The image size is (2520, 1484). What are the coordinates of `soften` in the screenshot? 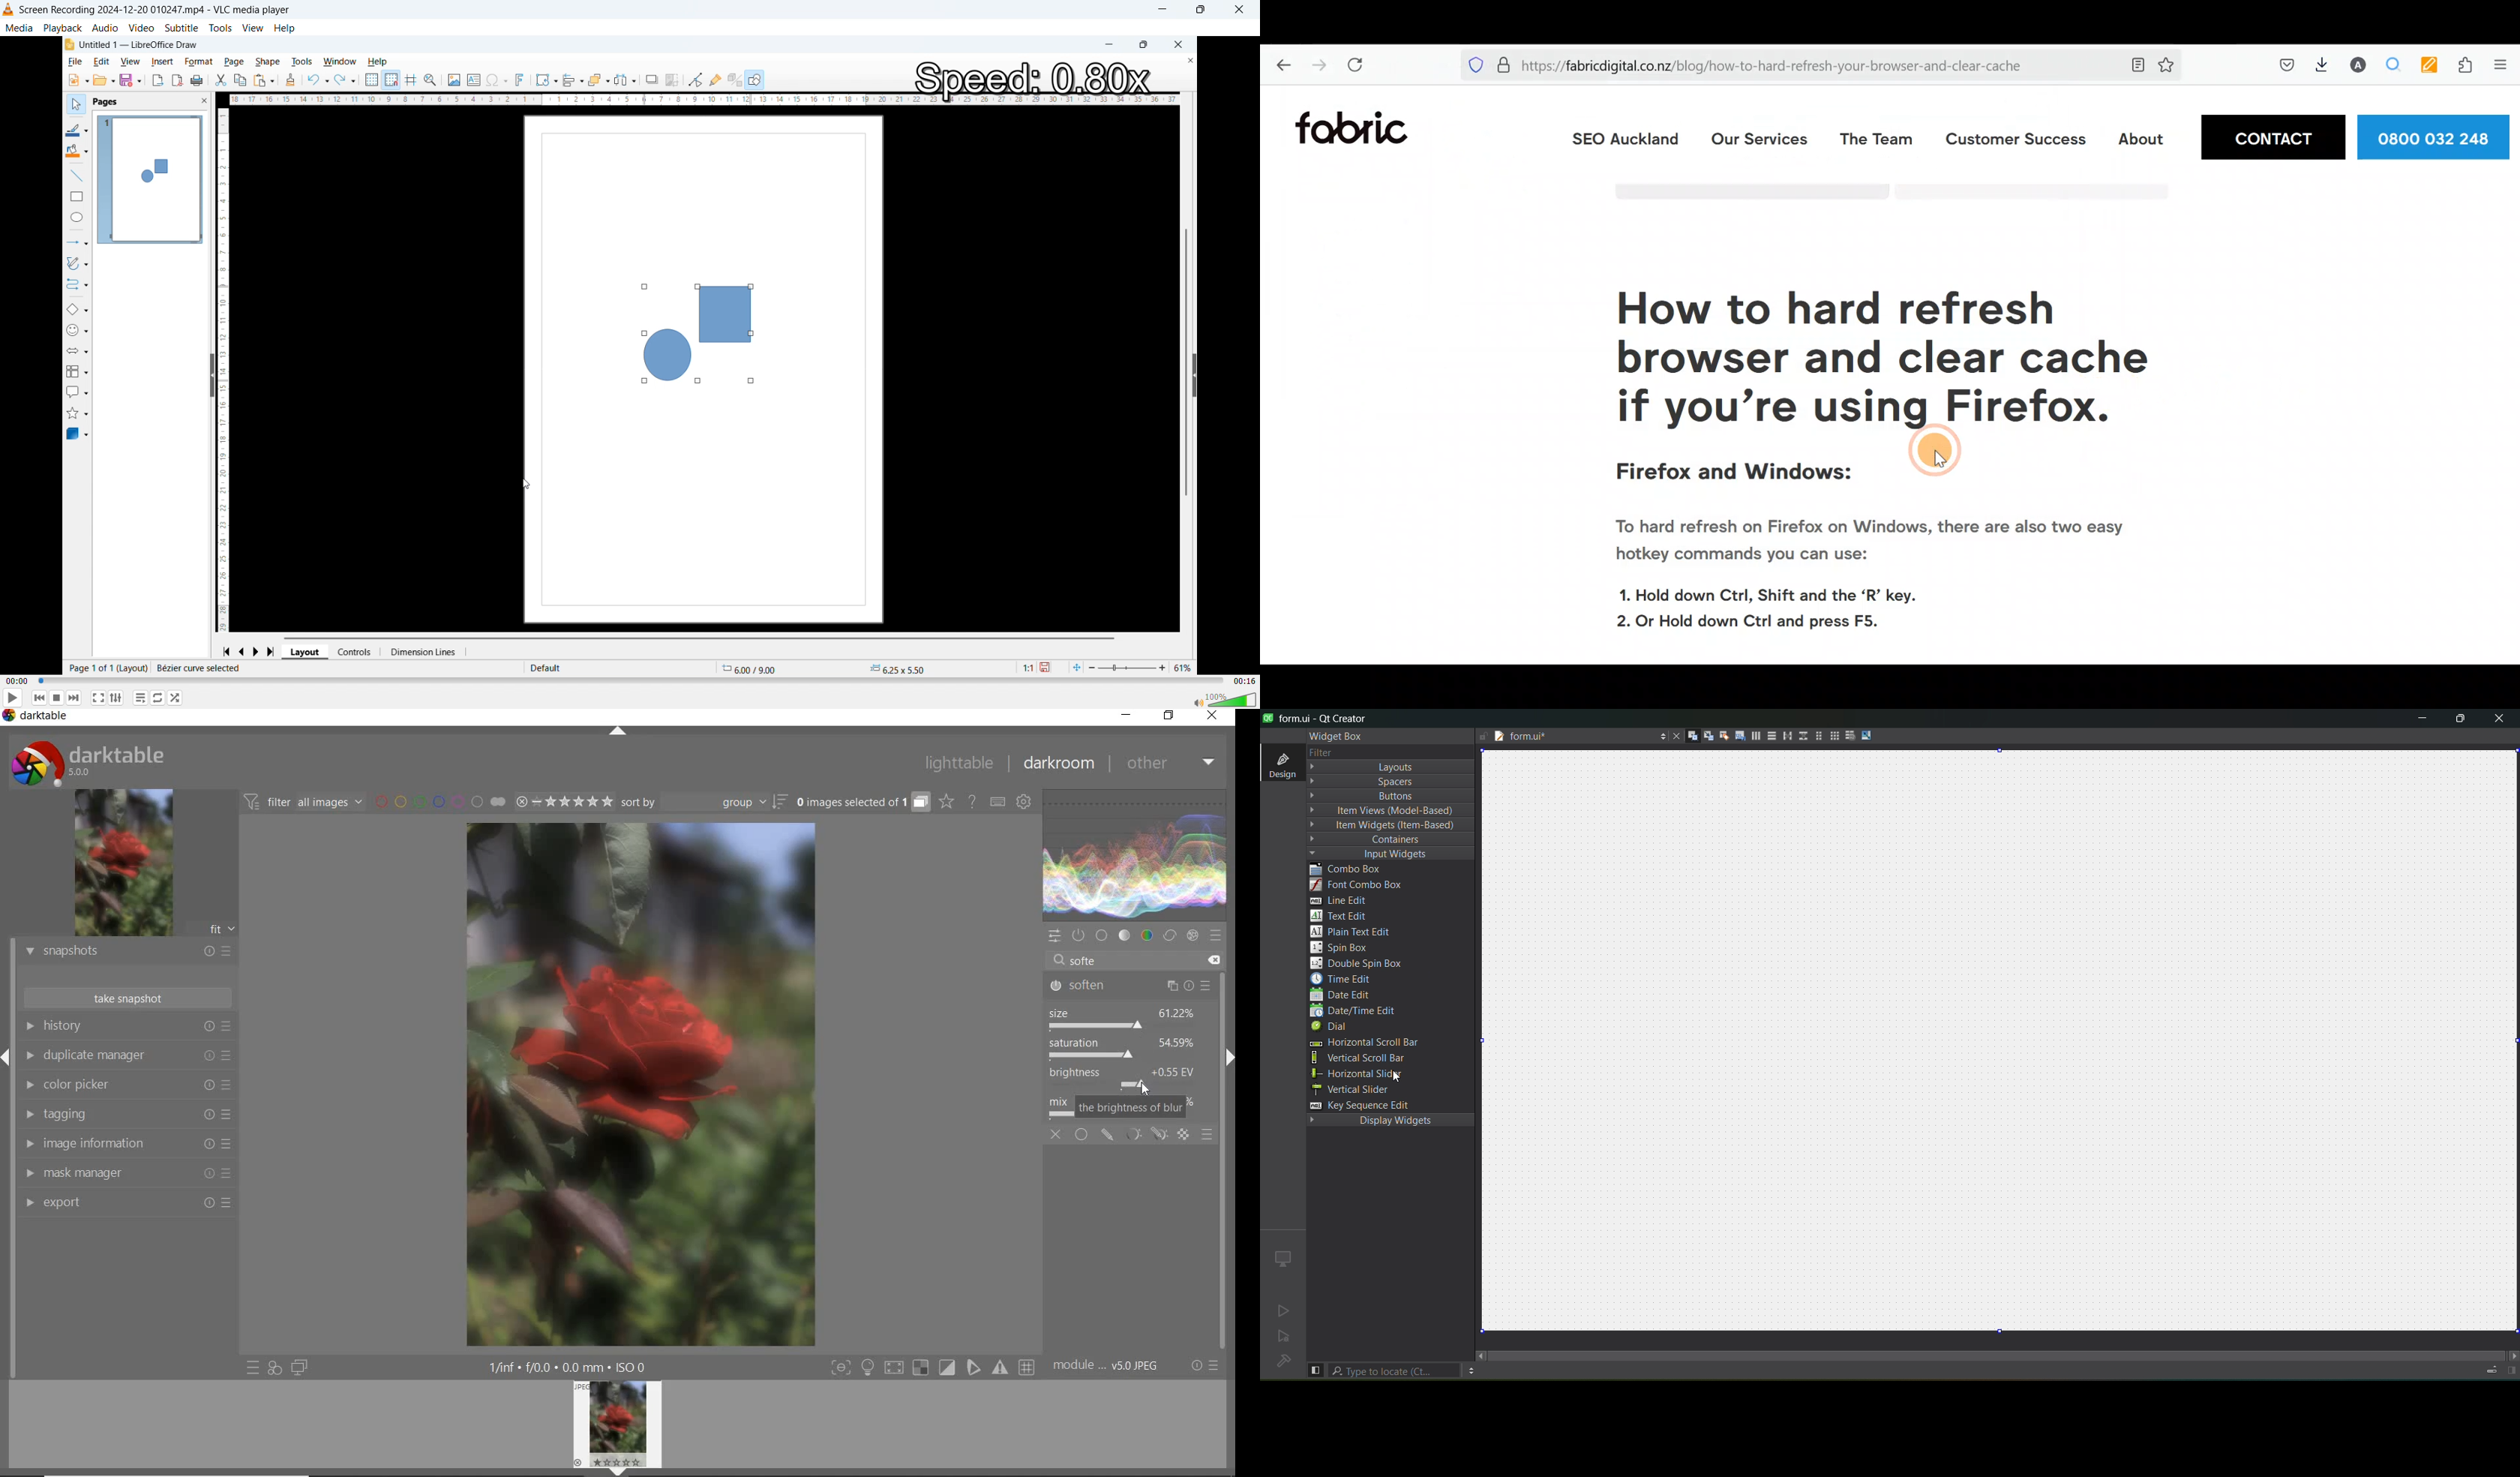 It's located at (1133, 985).